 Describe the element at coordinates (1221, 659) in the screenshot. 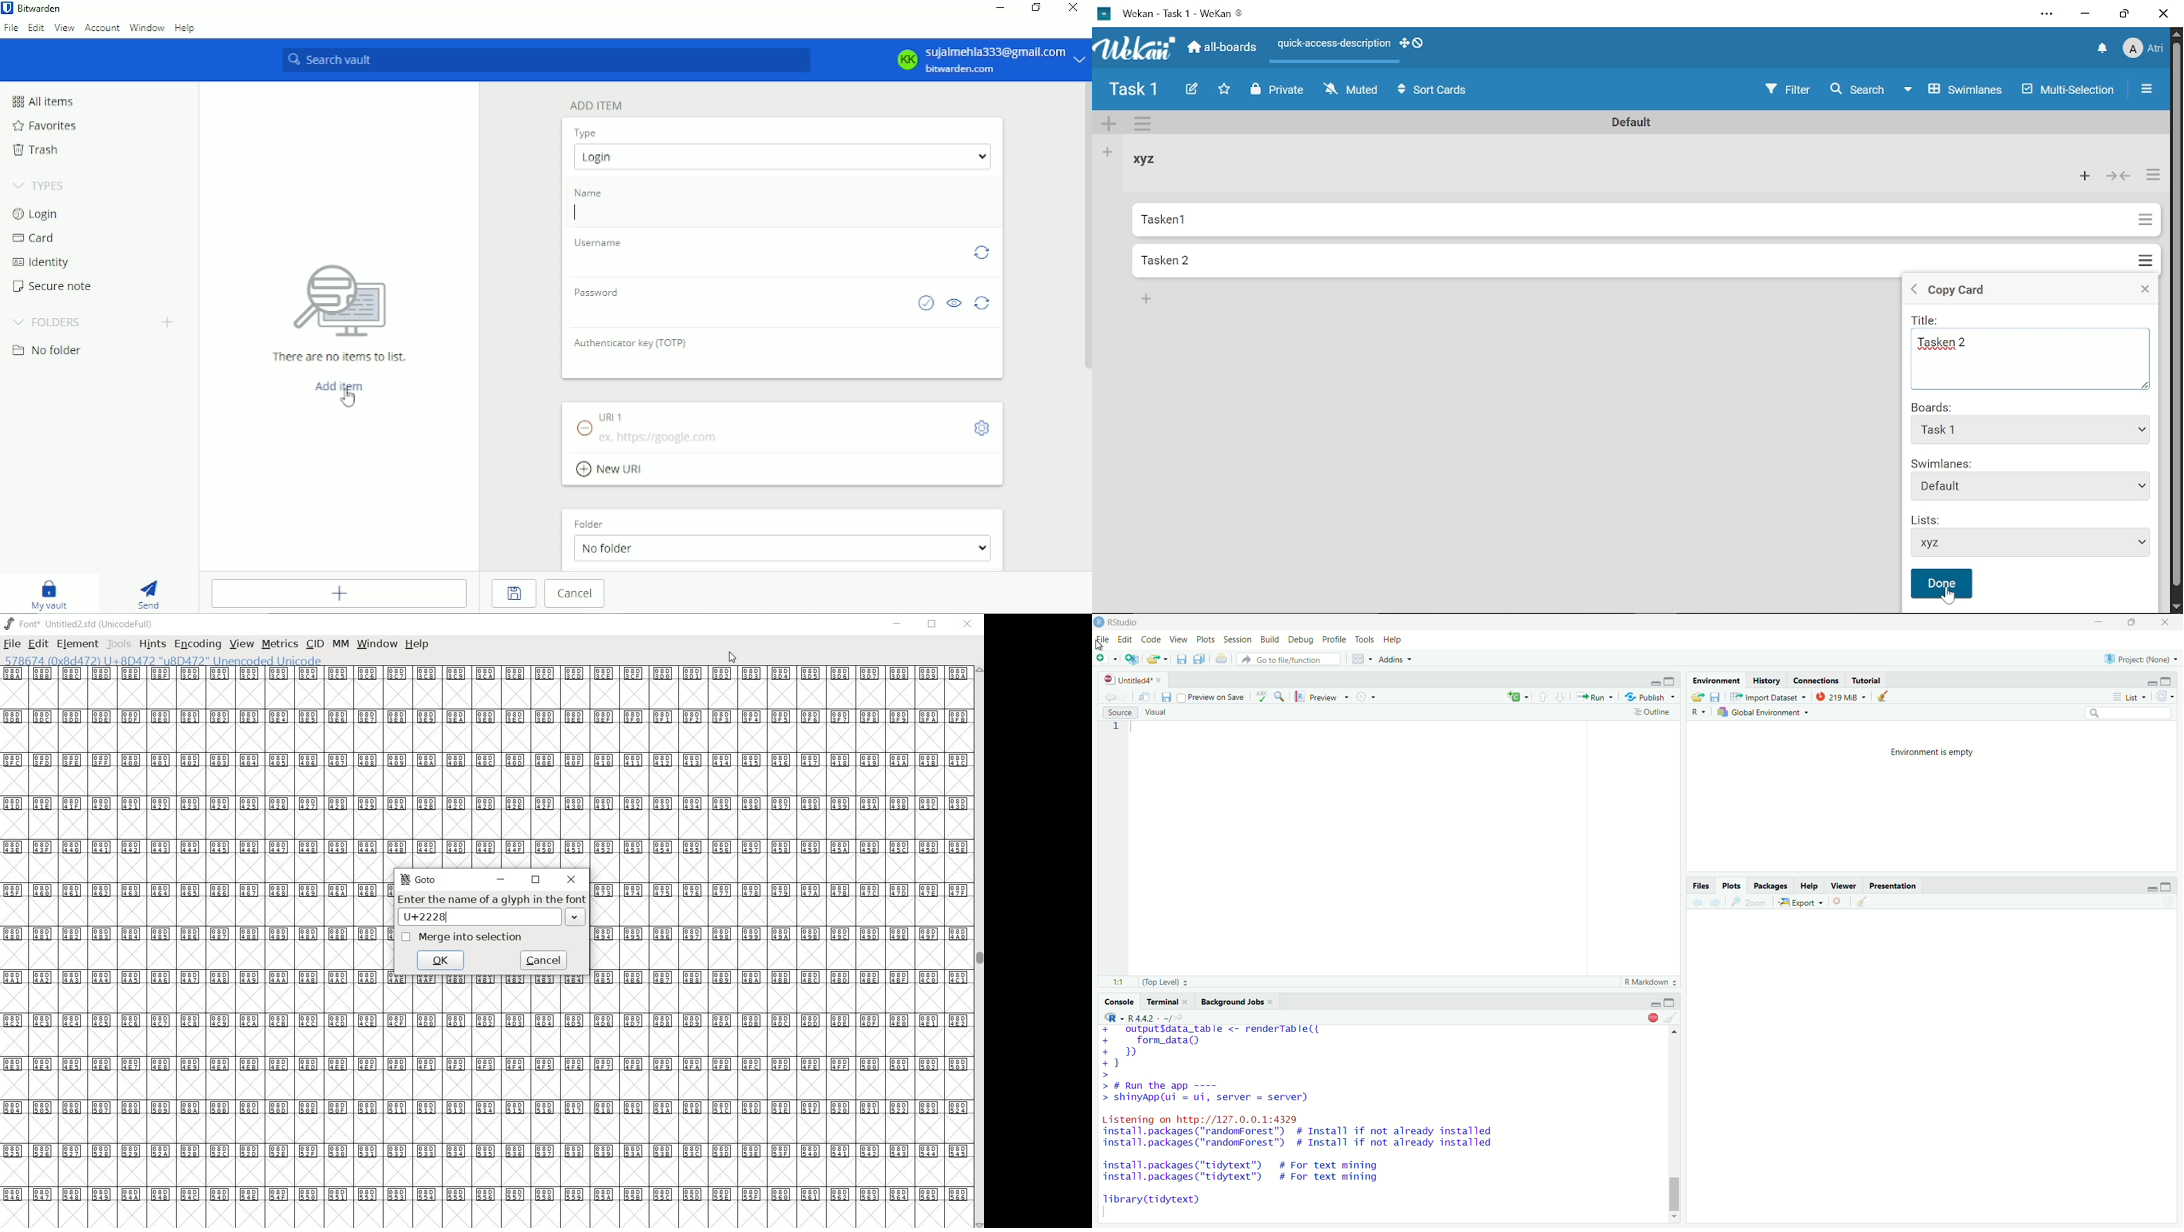

I see `print current document` at that location.